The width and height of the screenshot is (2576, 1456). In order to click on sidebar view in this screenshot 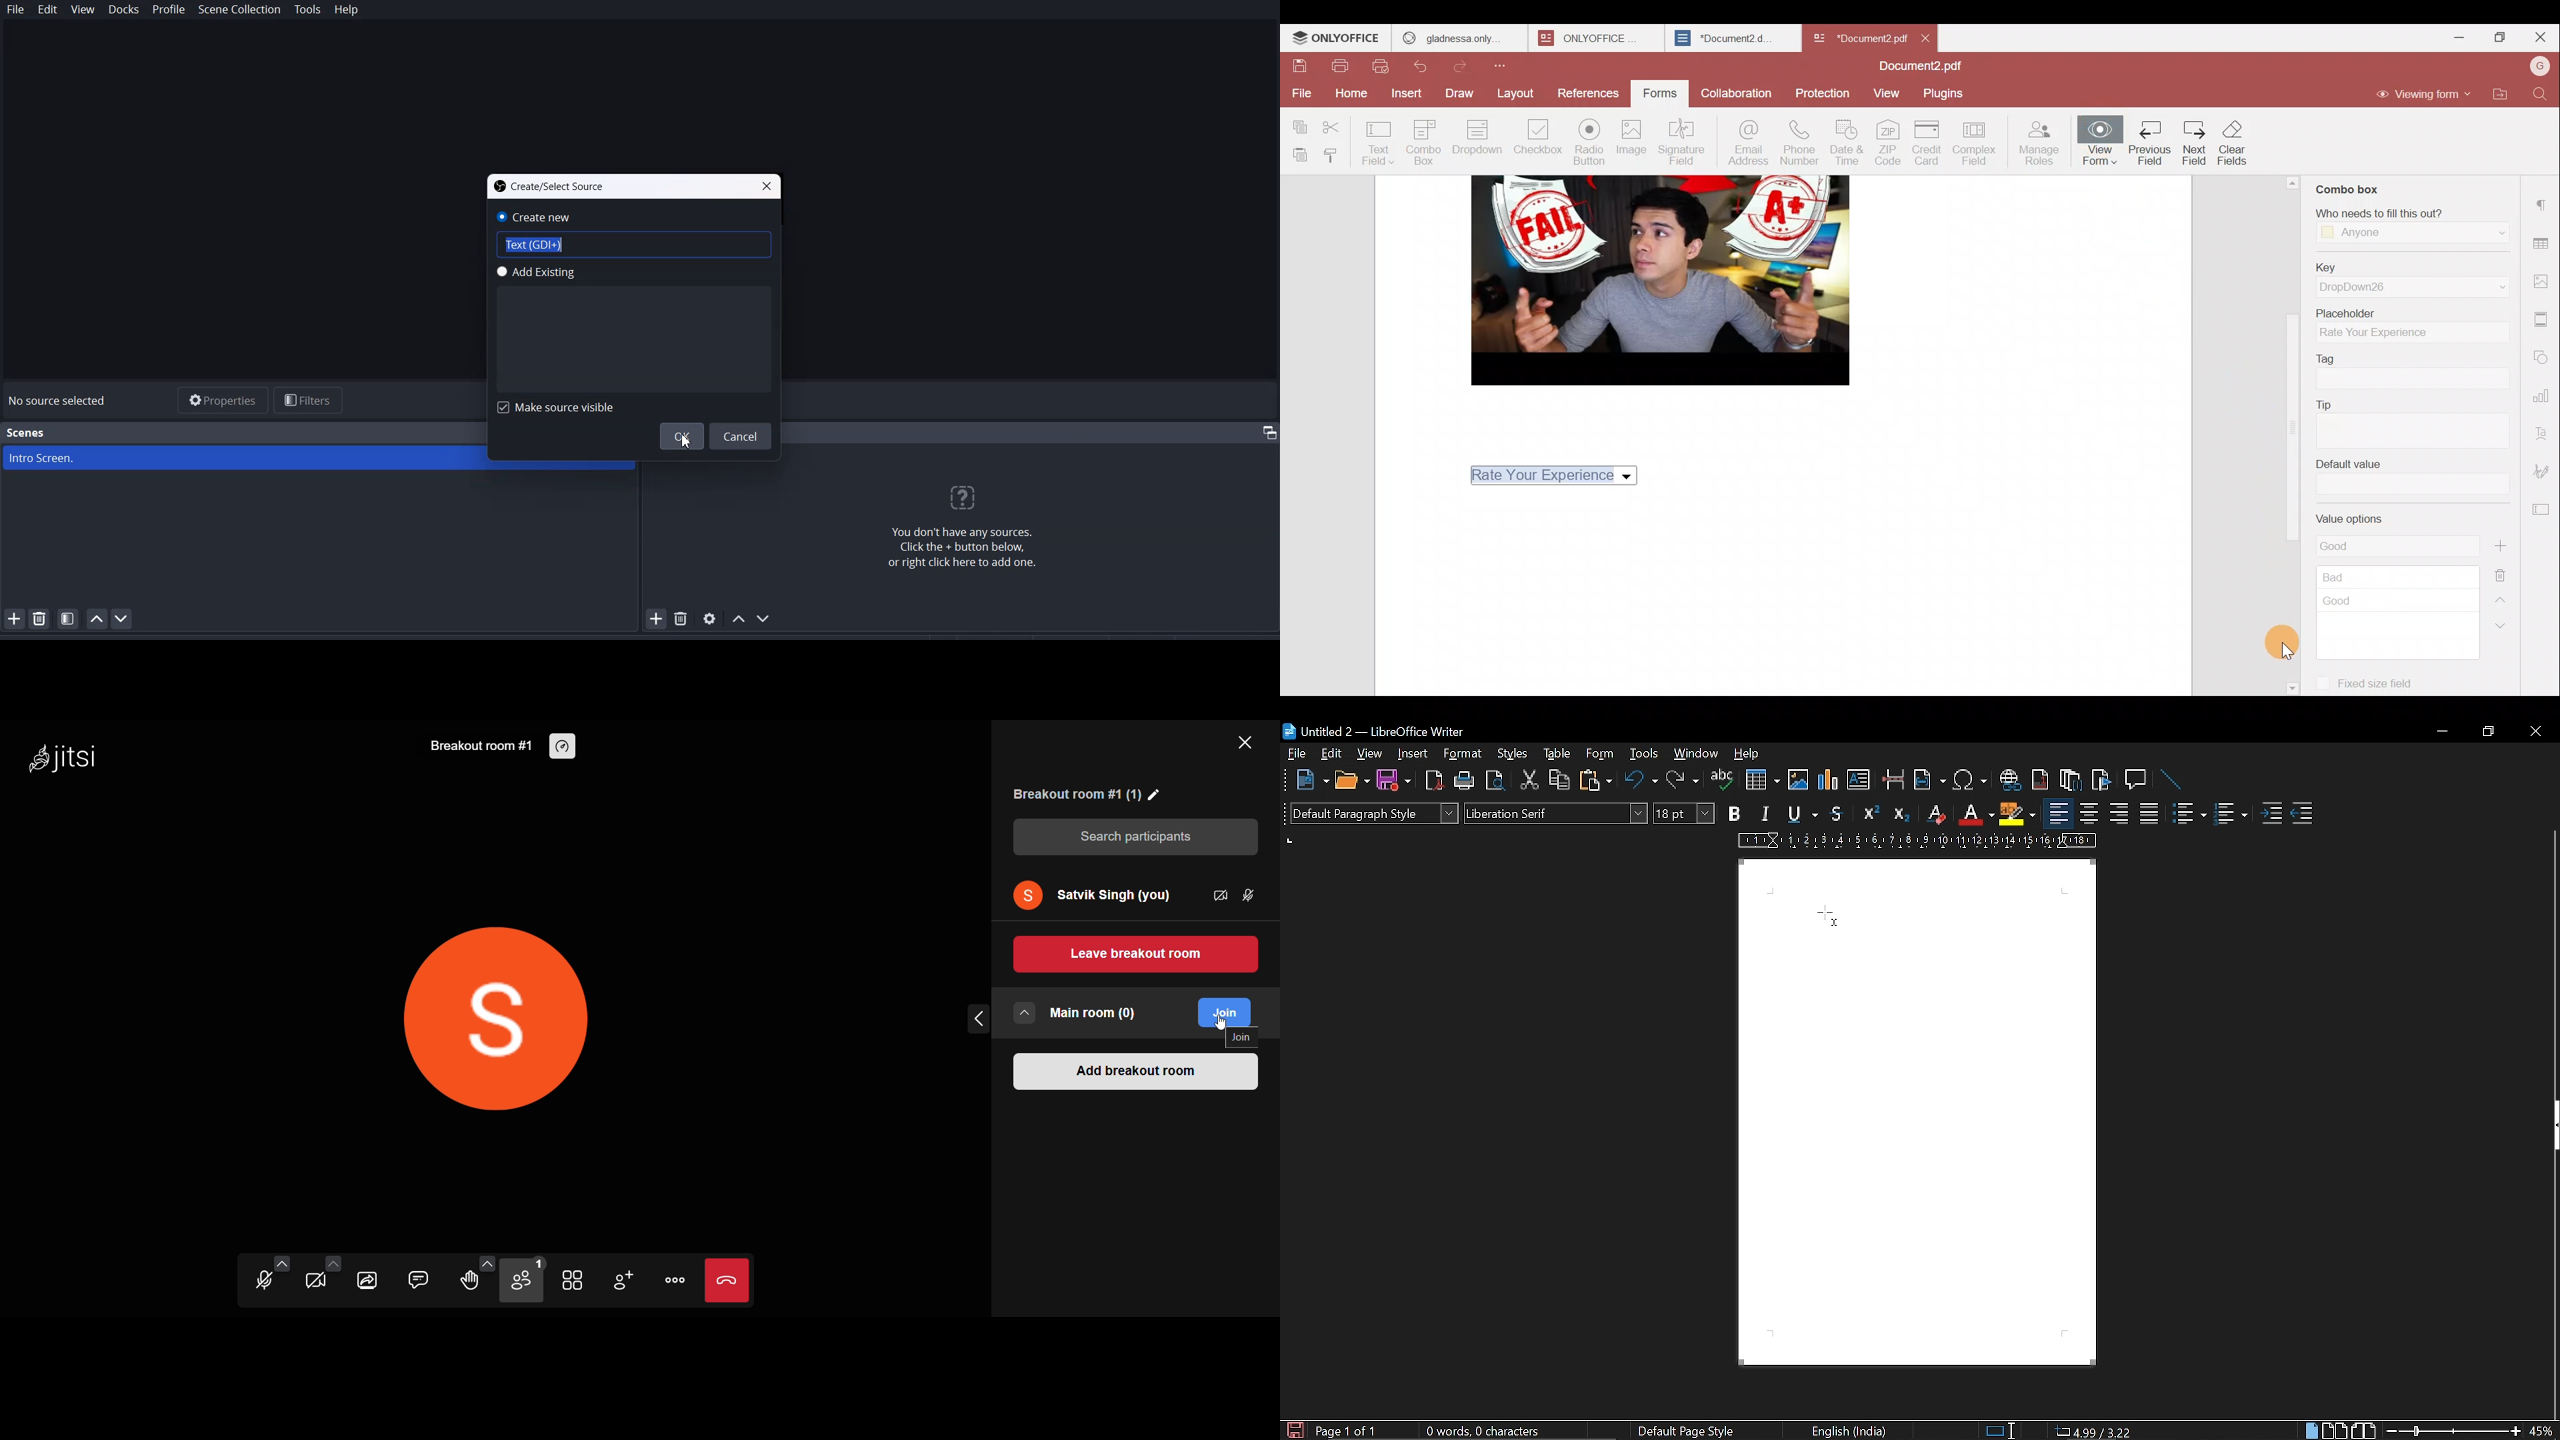, I will do `click(2552, 1128)`.